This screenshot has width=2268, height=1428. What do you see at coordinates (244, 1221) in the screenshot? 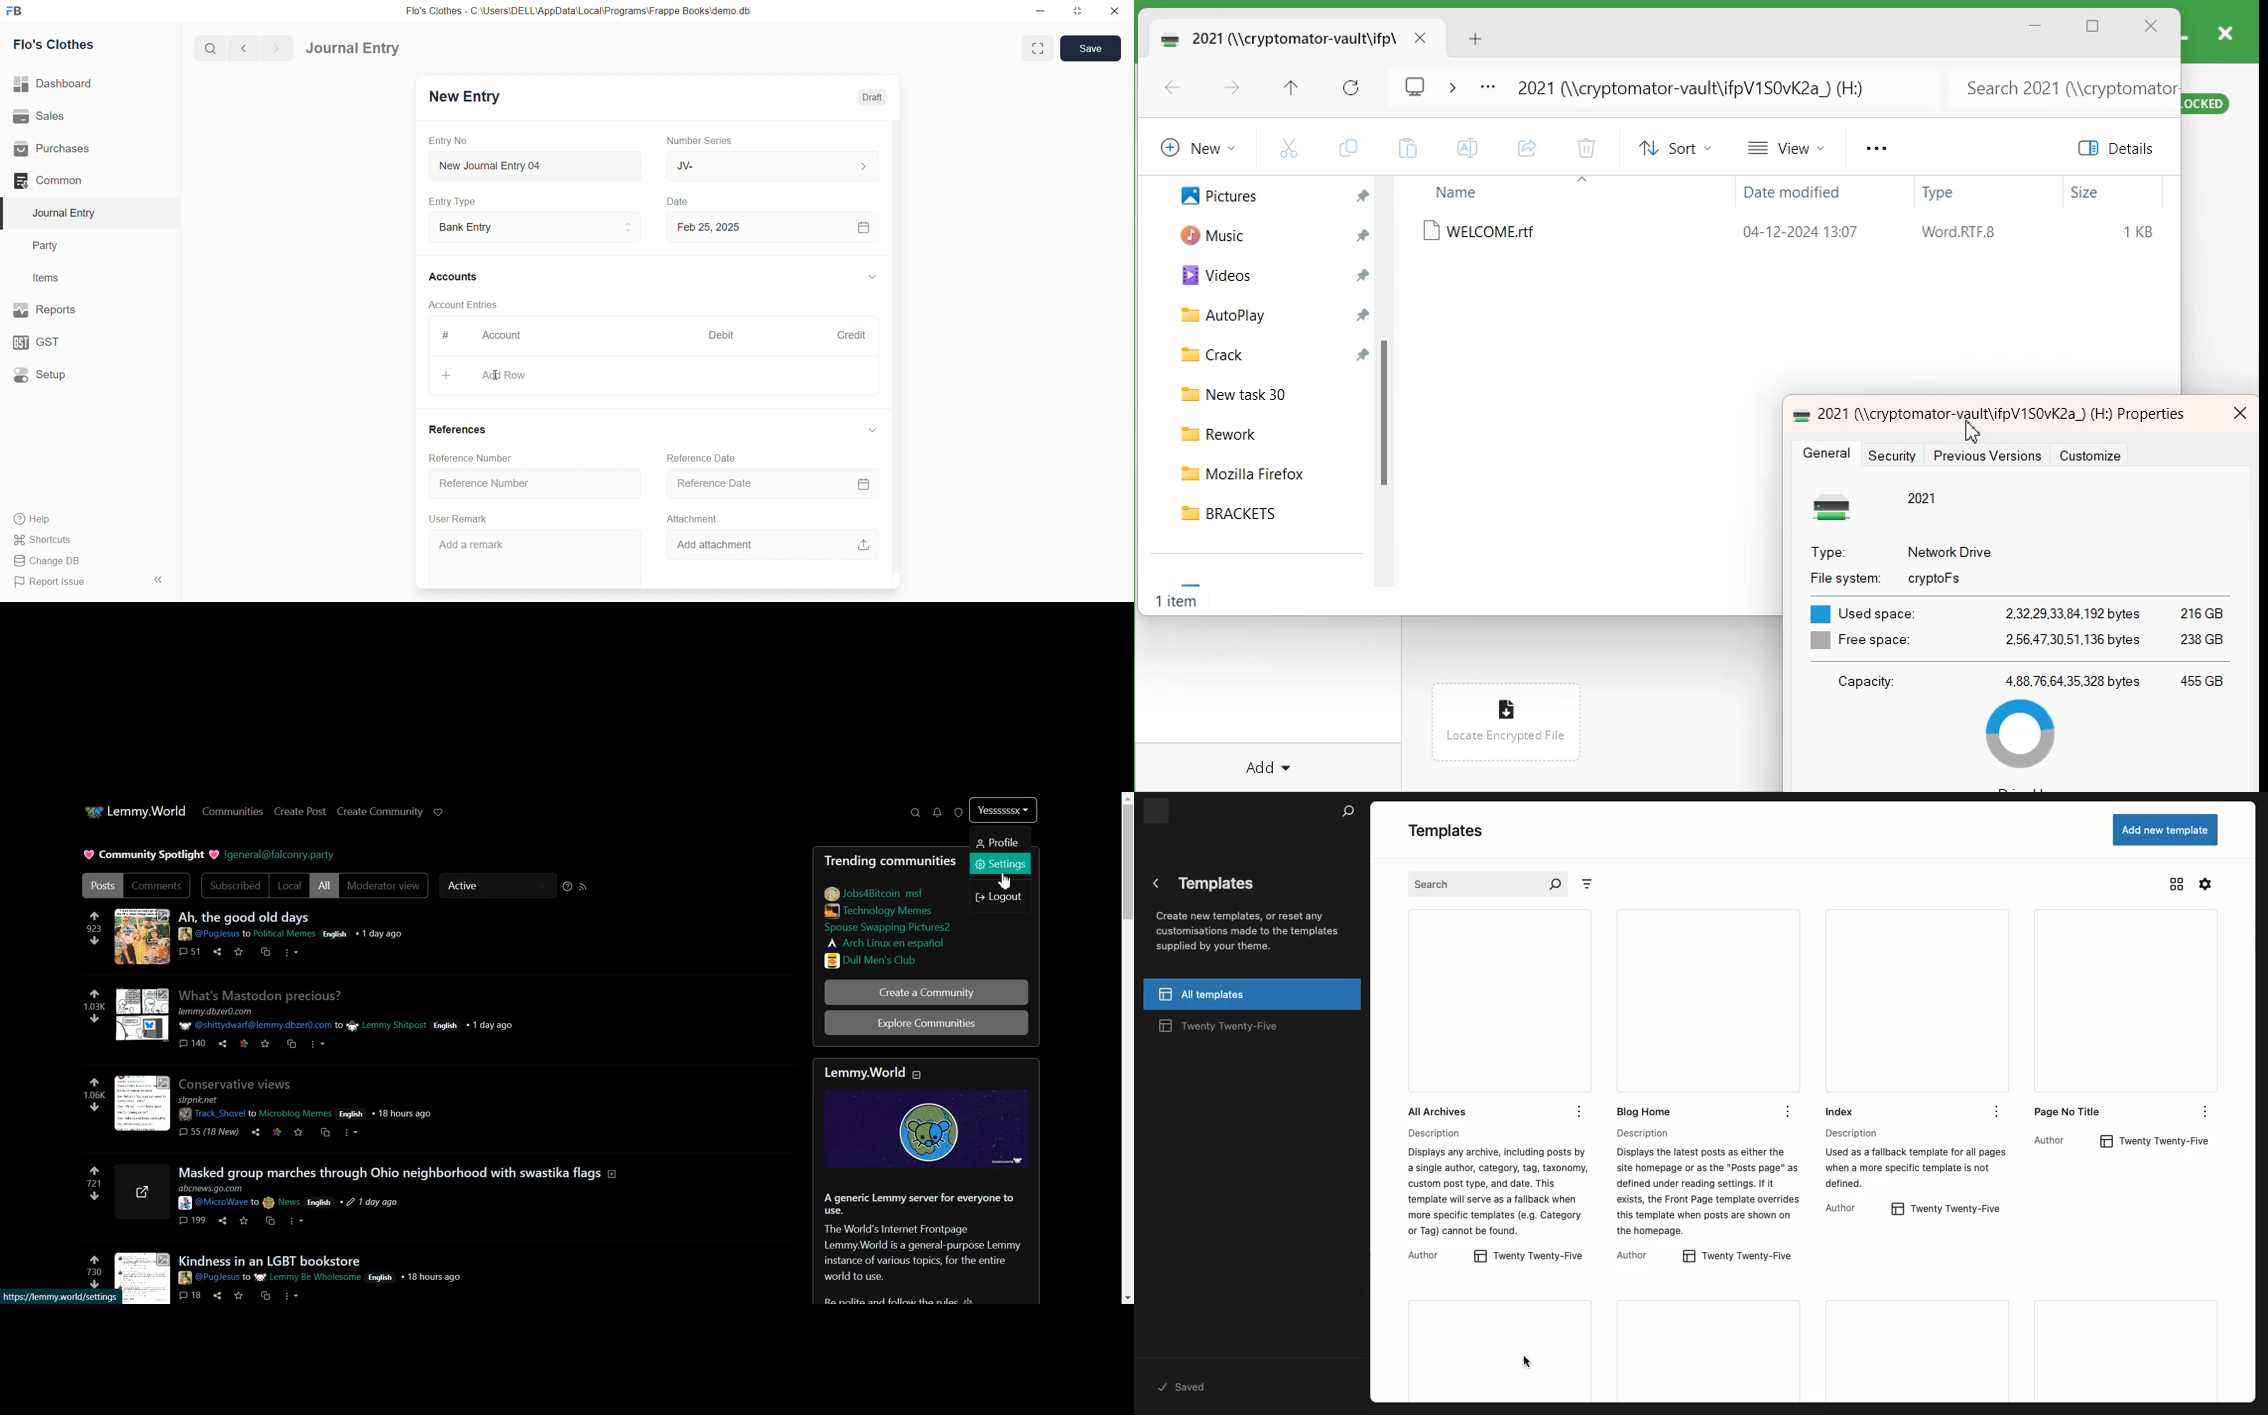
I see `save` at bounding box center [244, 1221].